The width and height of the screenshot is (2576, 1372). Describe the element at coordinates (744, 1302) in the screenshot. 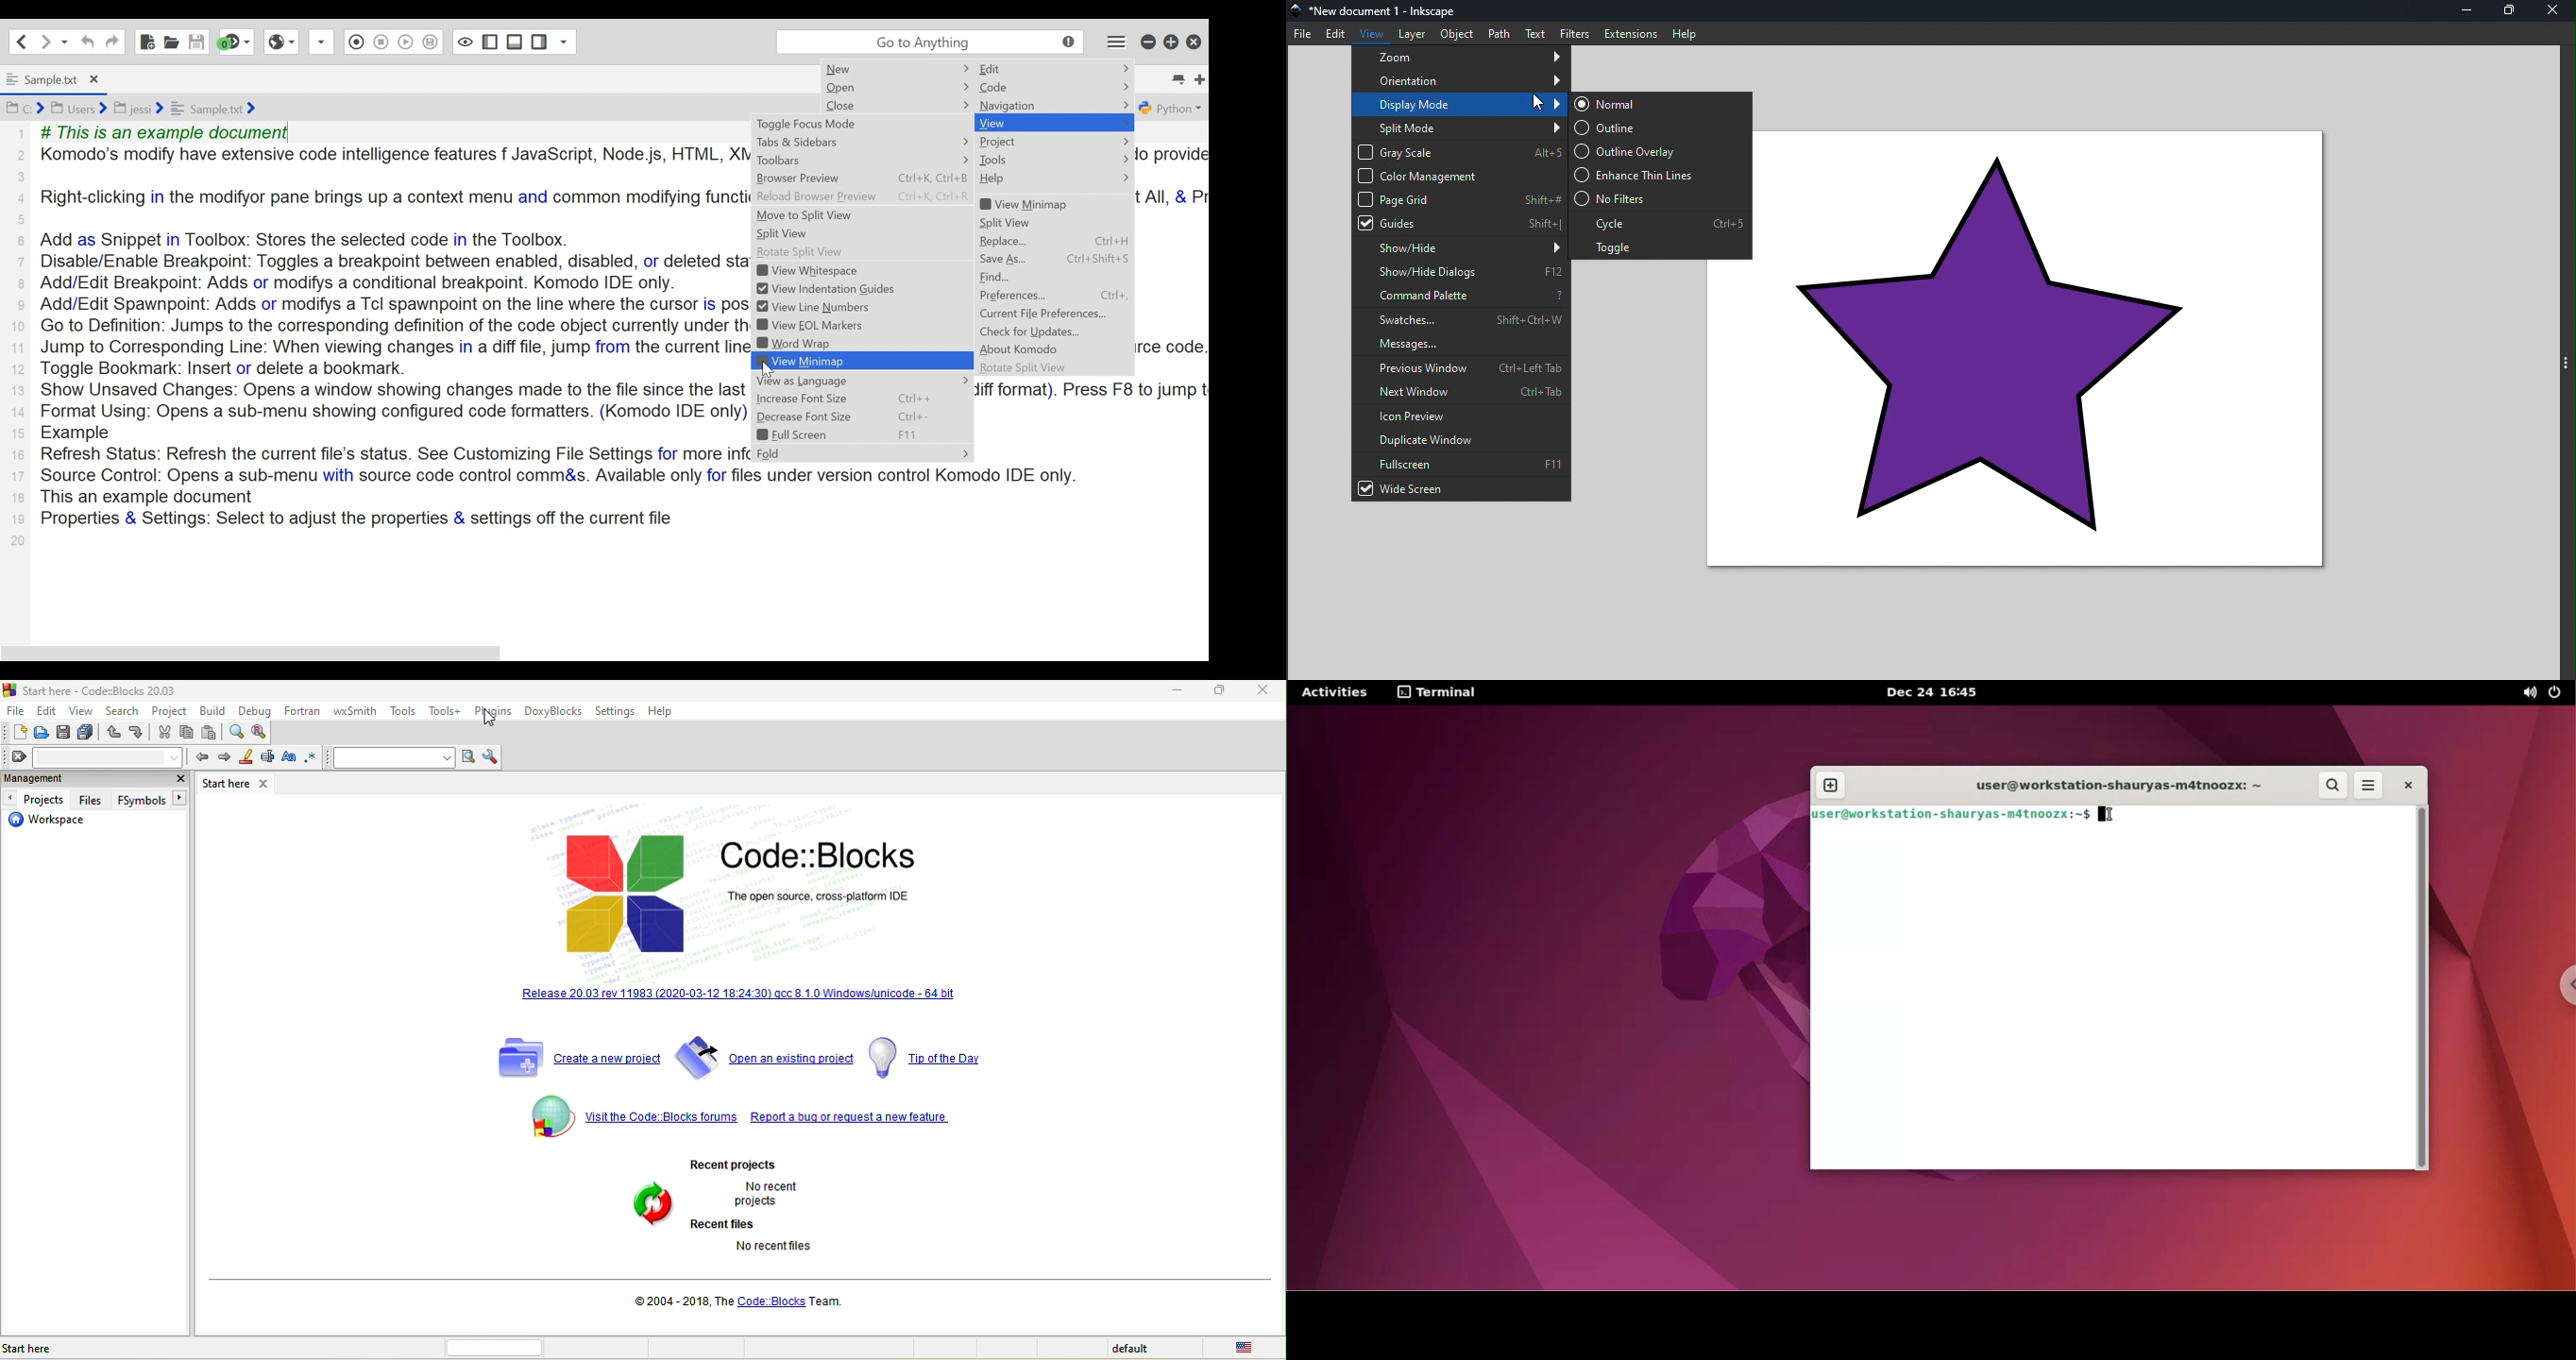

I see `2004-2018 the code blocks team` at that location.